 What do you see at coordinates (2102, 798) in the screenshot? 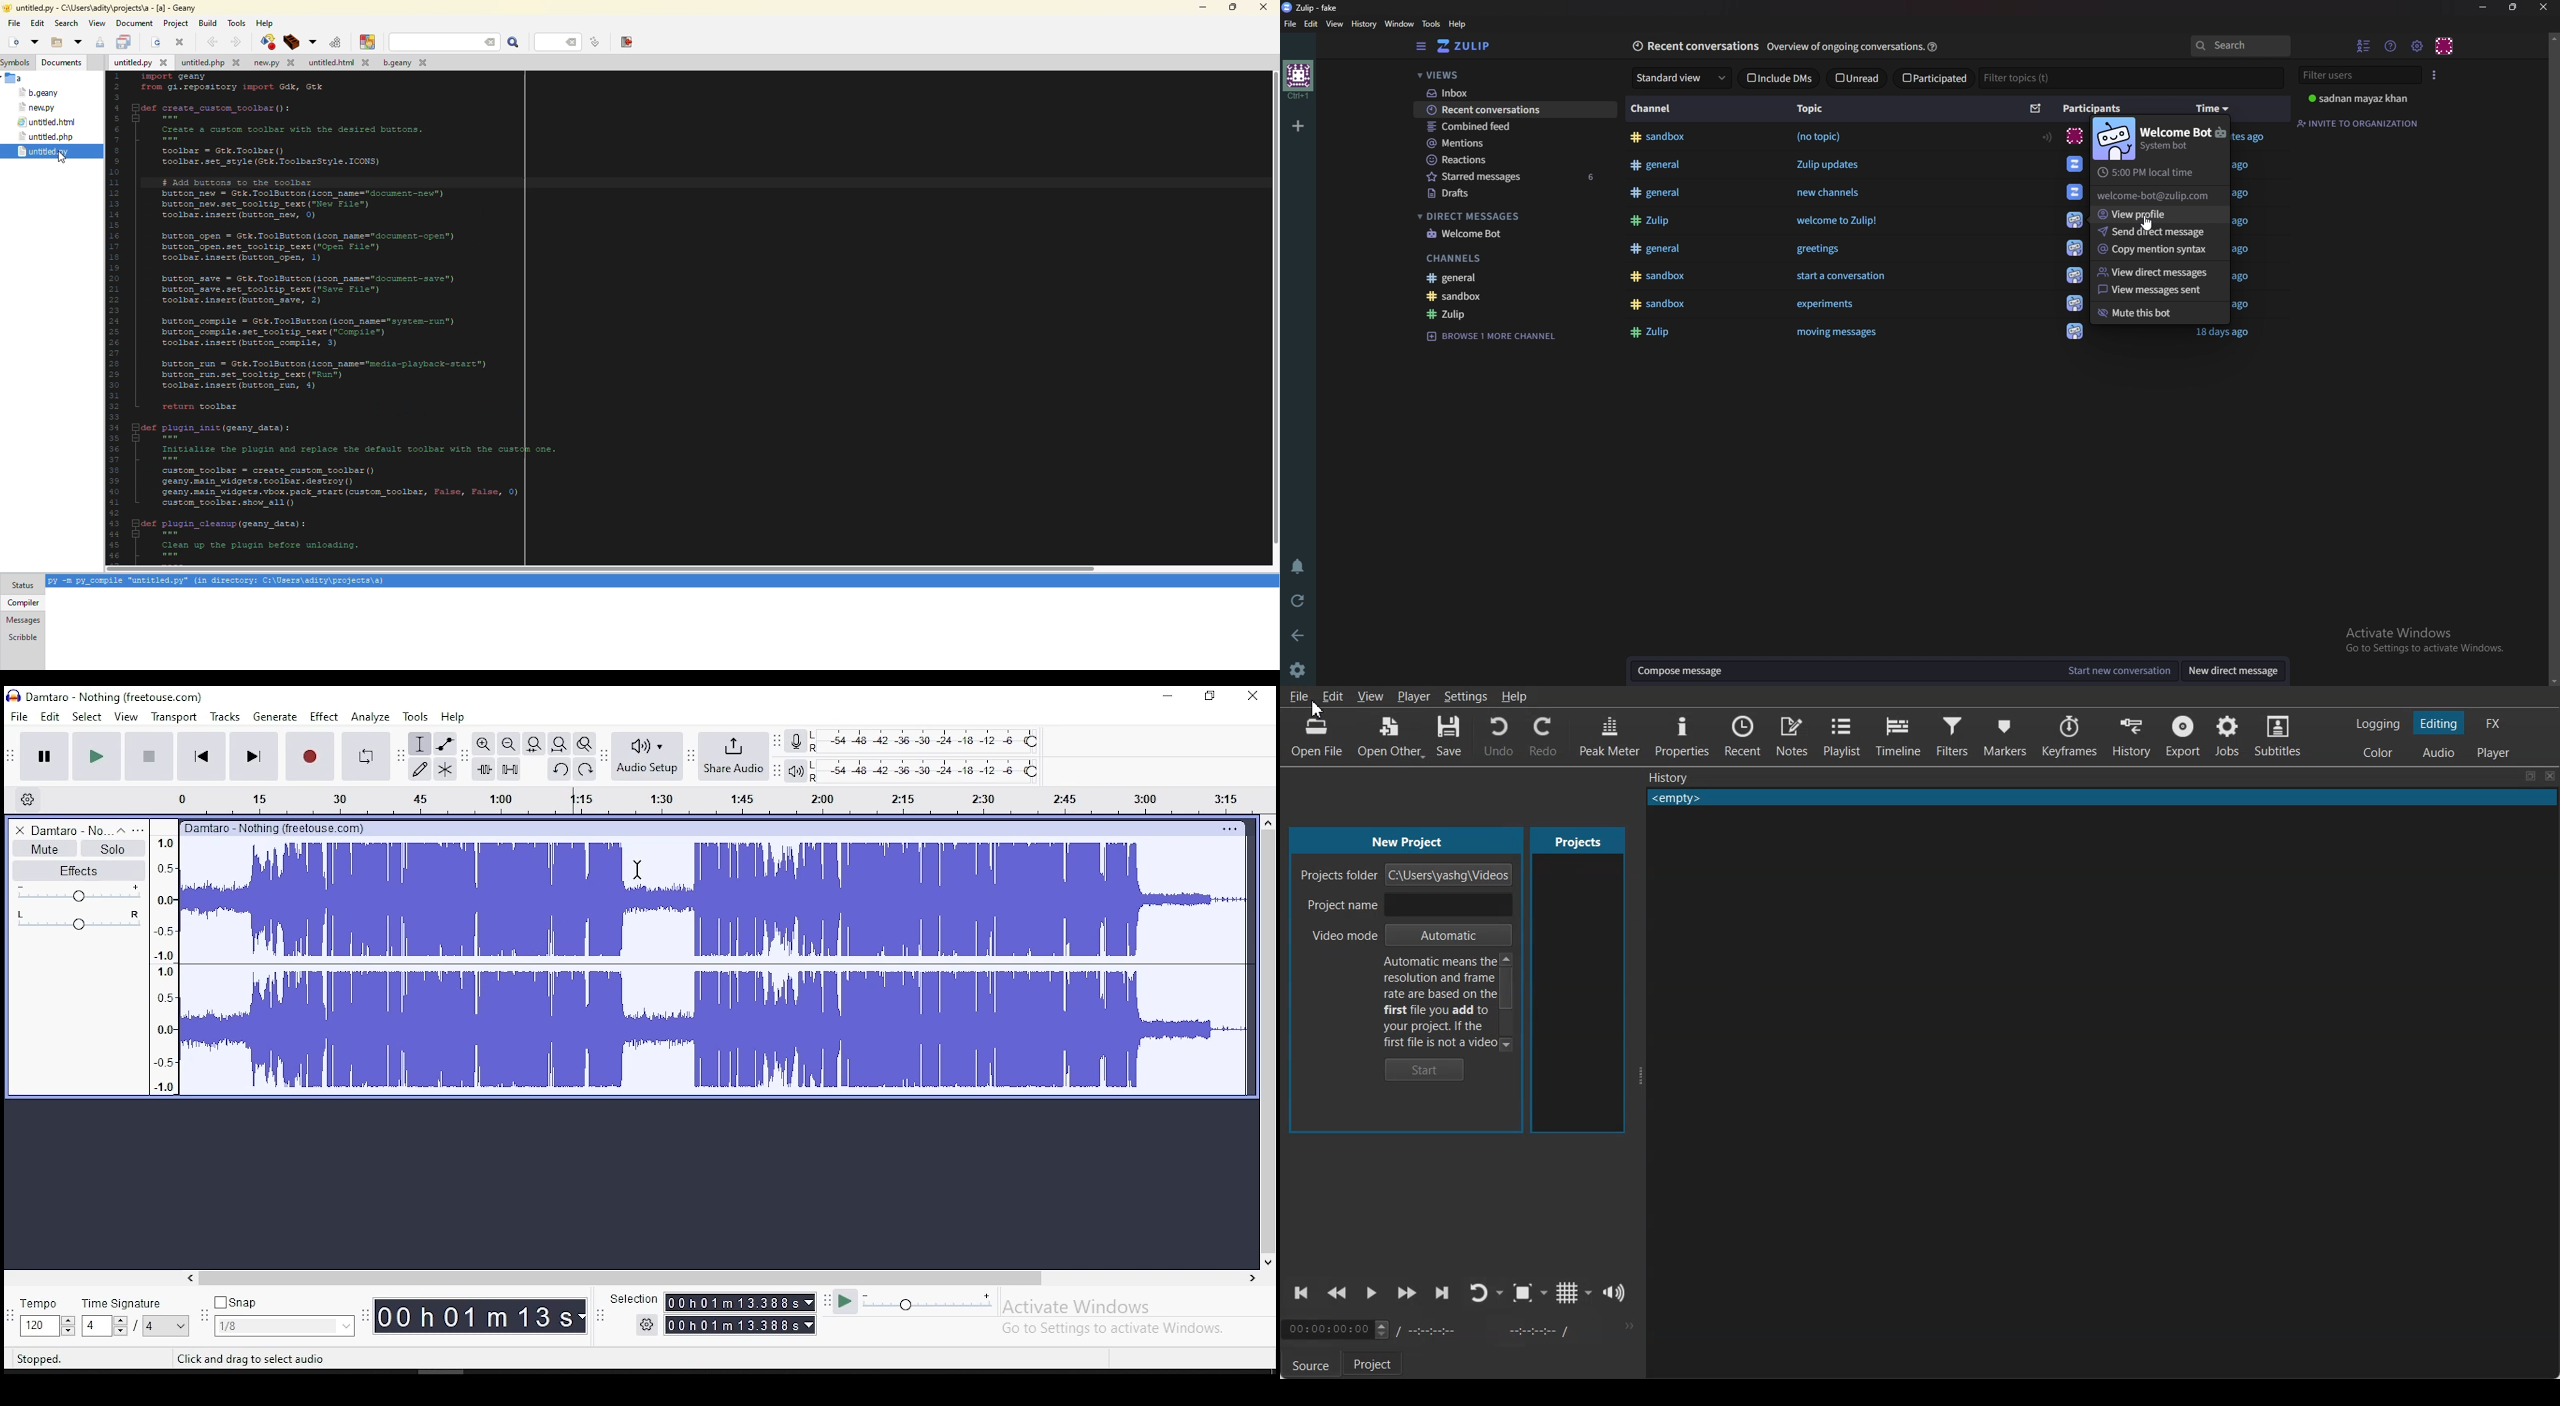
I see `Text` at bounding box center [2102, 798].